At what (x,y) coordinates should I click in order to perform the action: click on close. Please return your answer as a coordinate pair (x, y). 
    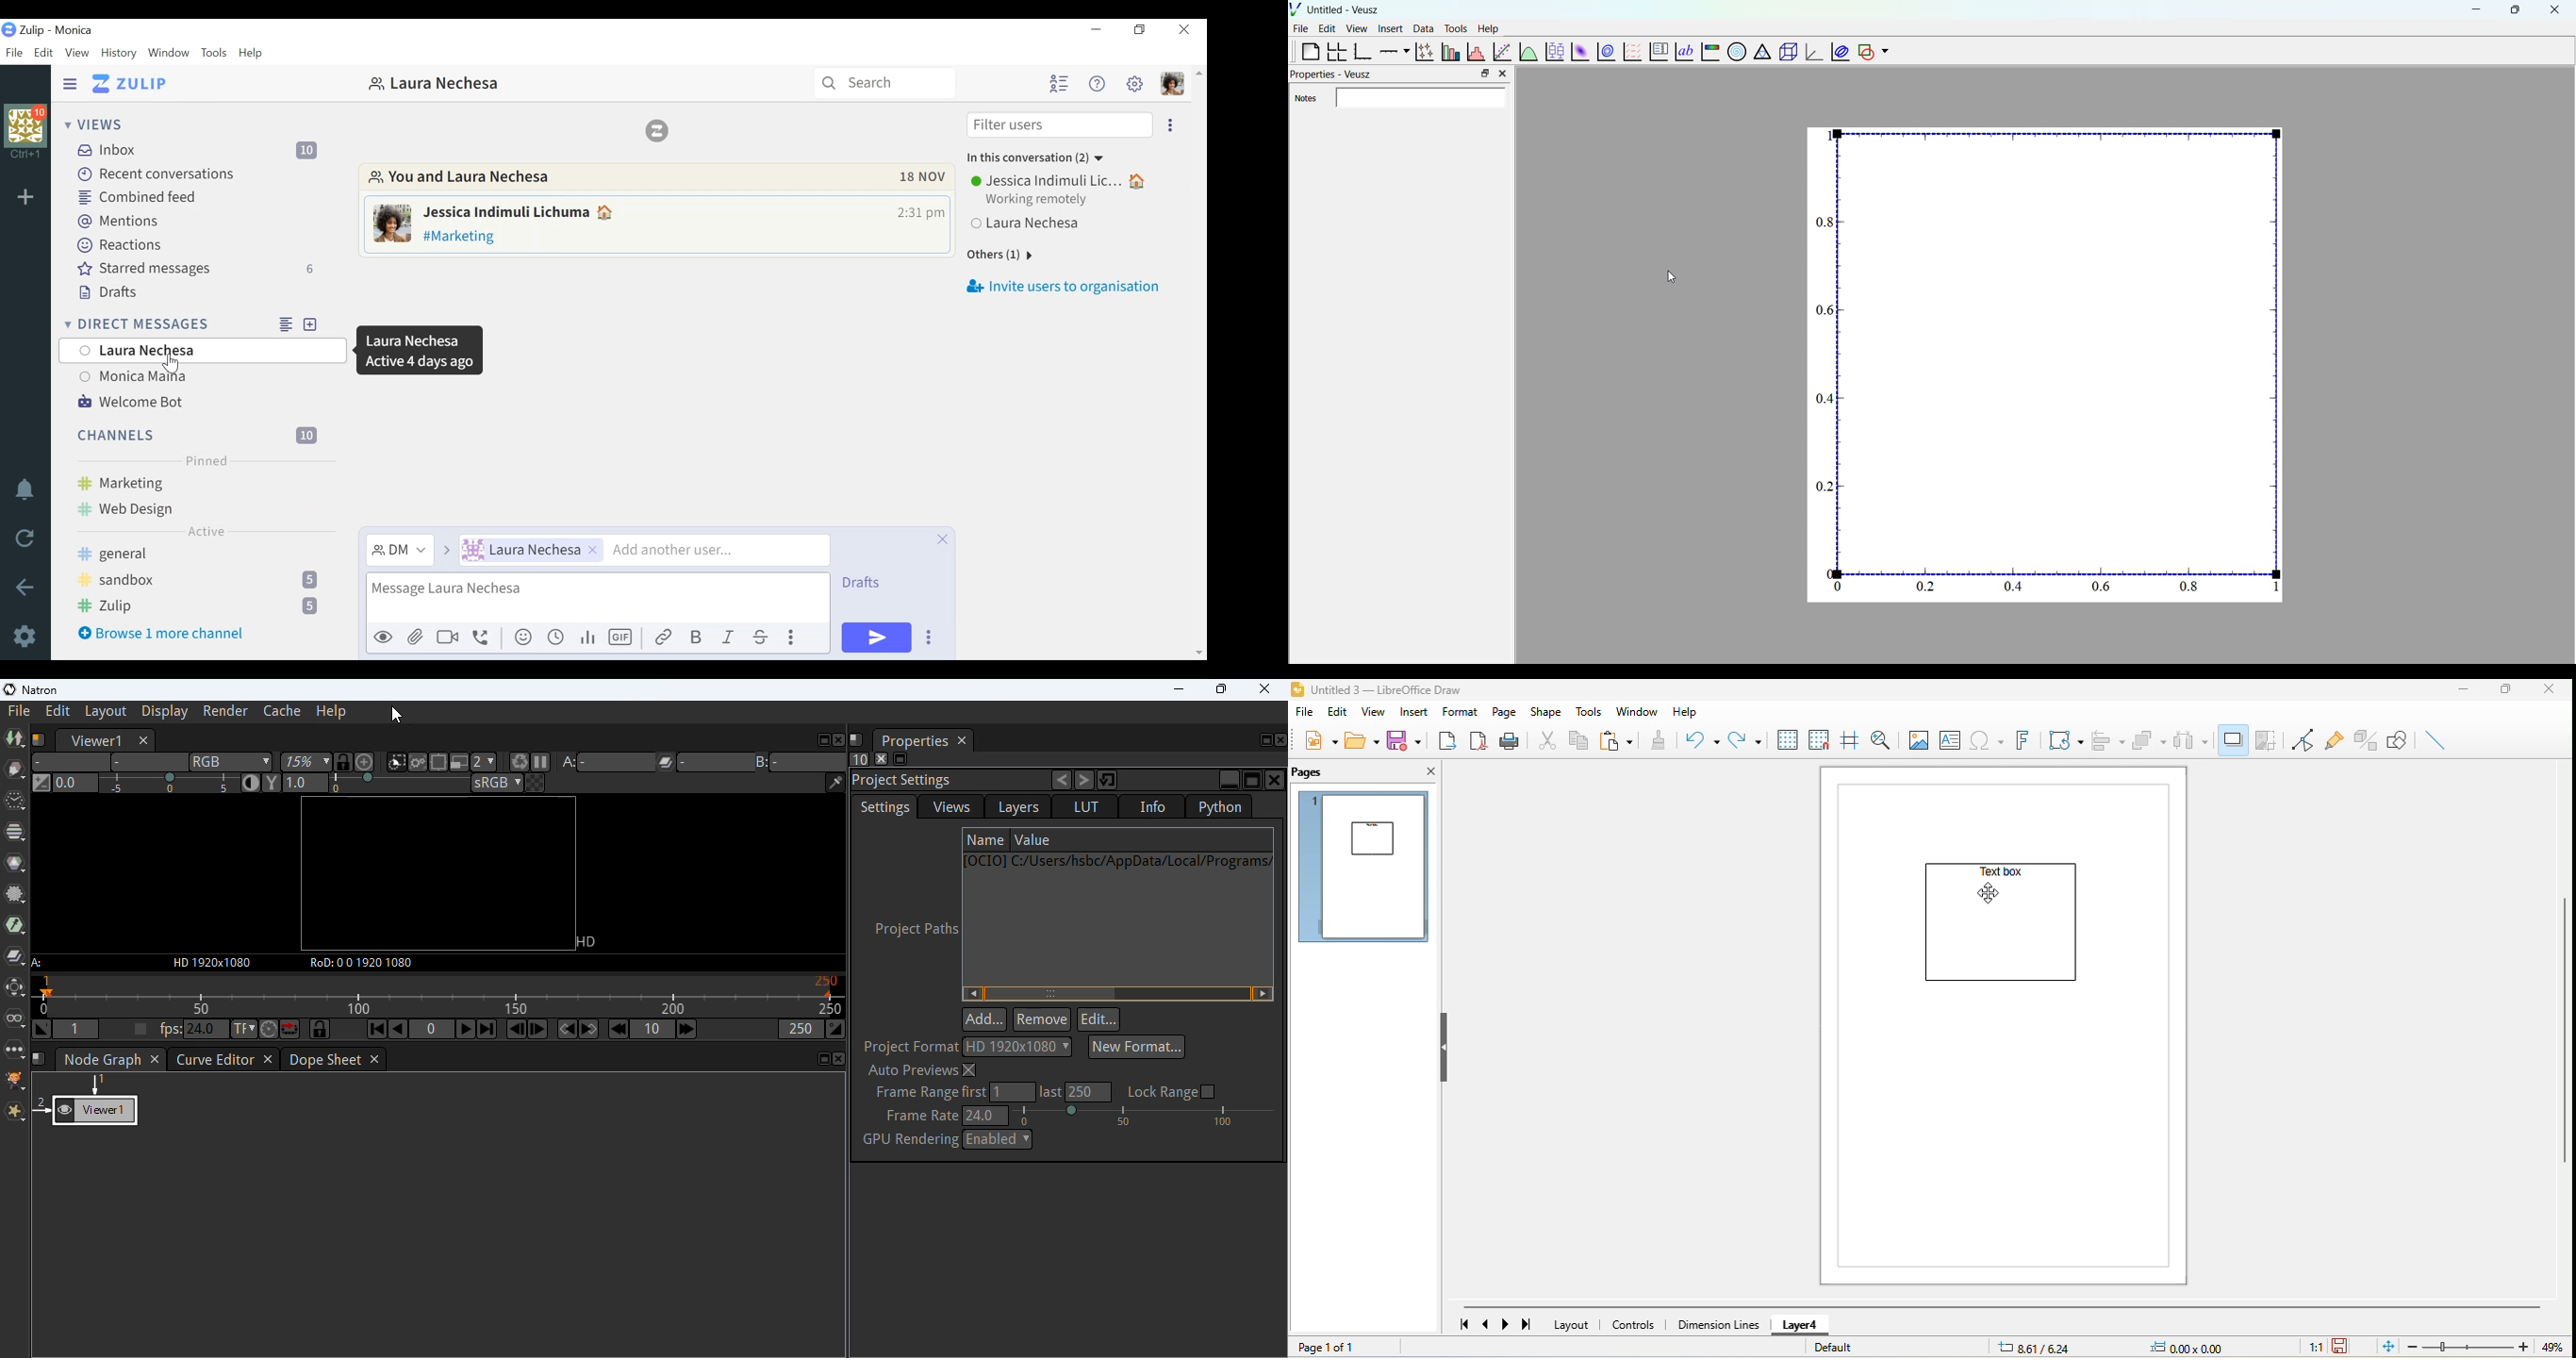
    Looking at the image, I should click on (1425, 774).